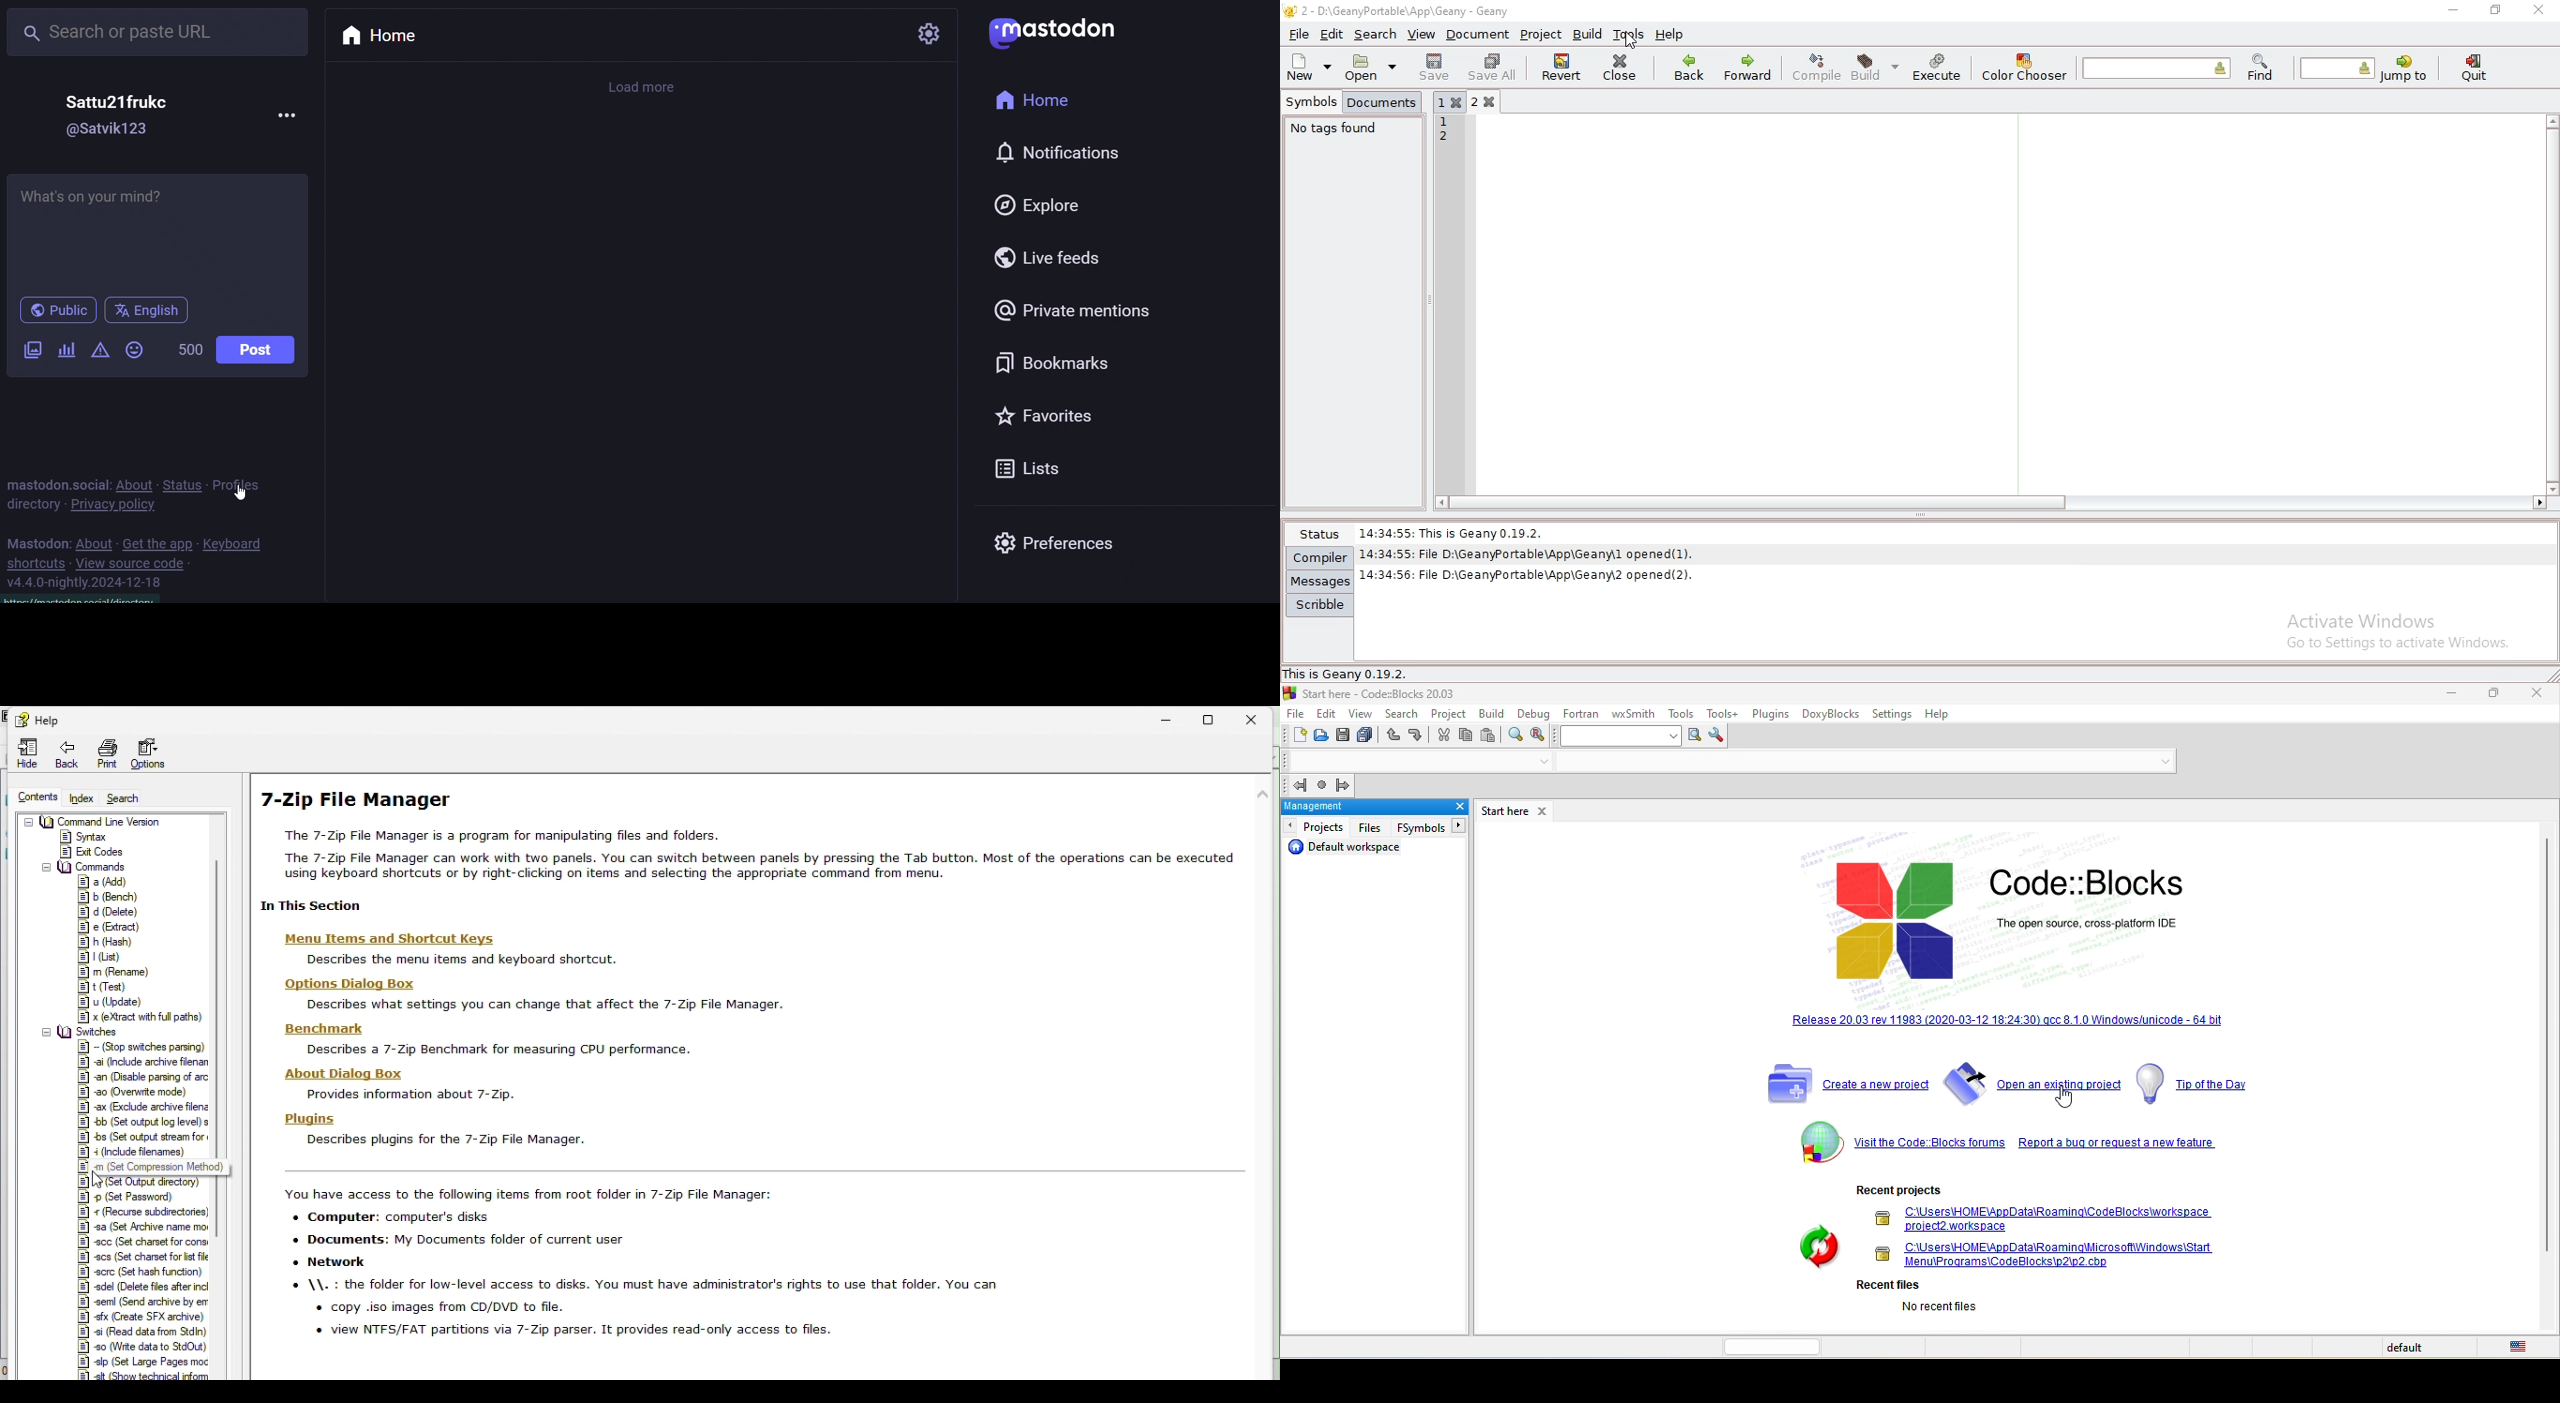 The image size is (2576, 1428). What do you see at coordinates (1513, 735) in the screenshot?
I see `find` at bounding box center [1513, 735].